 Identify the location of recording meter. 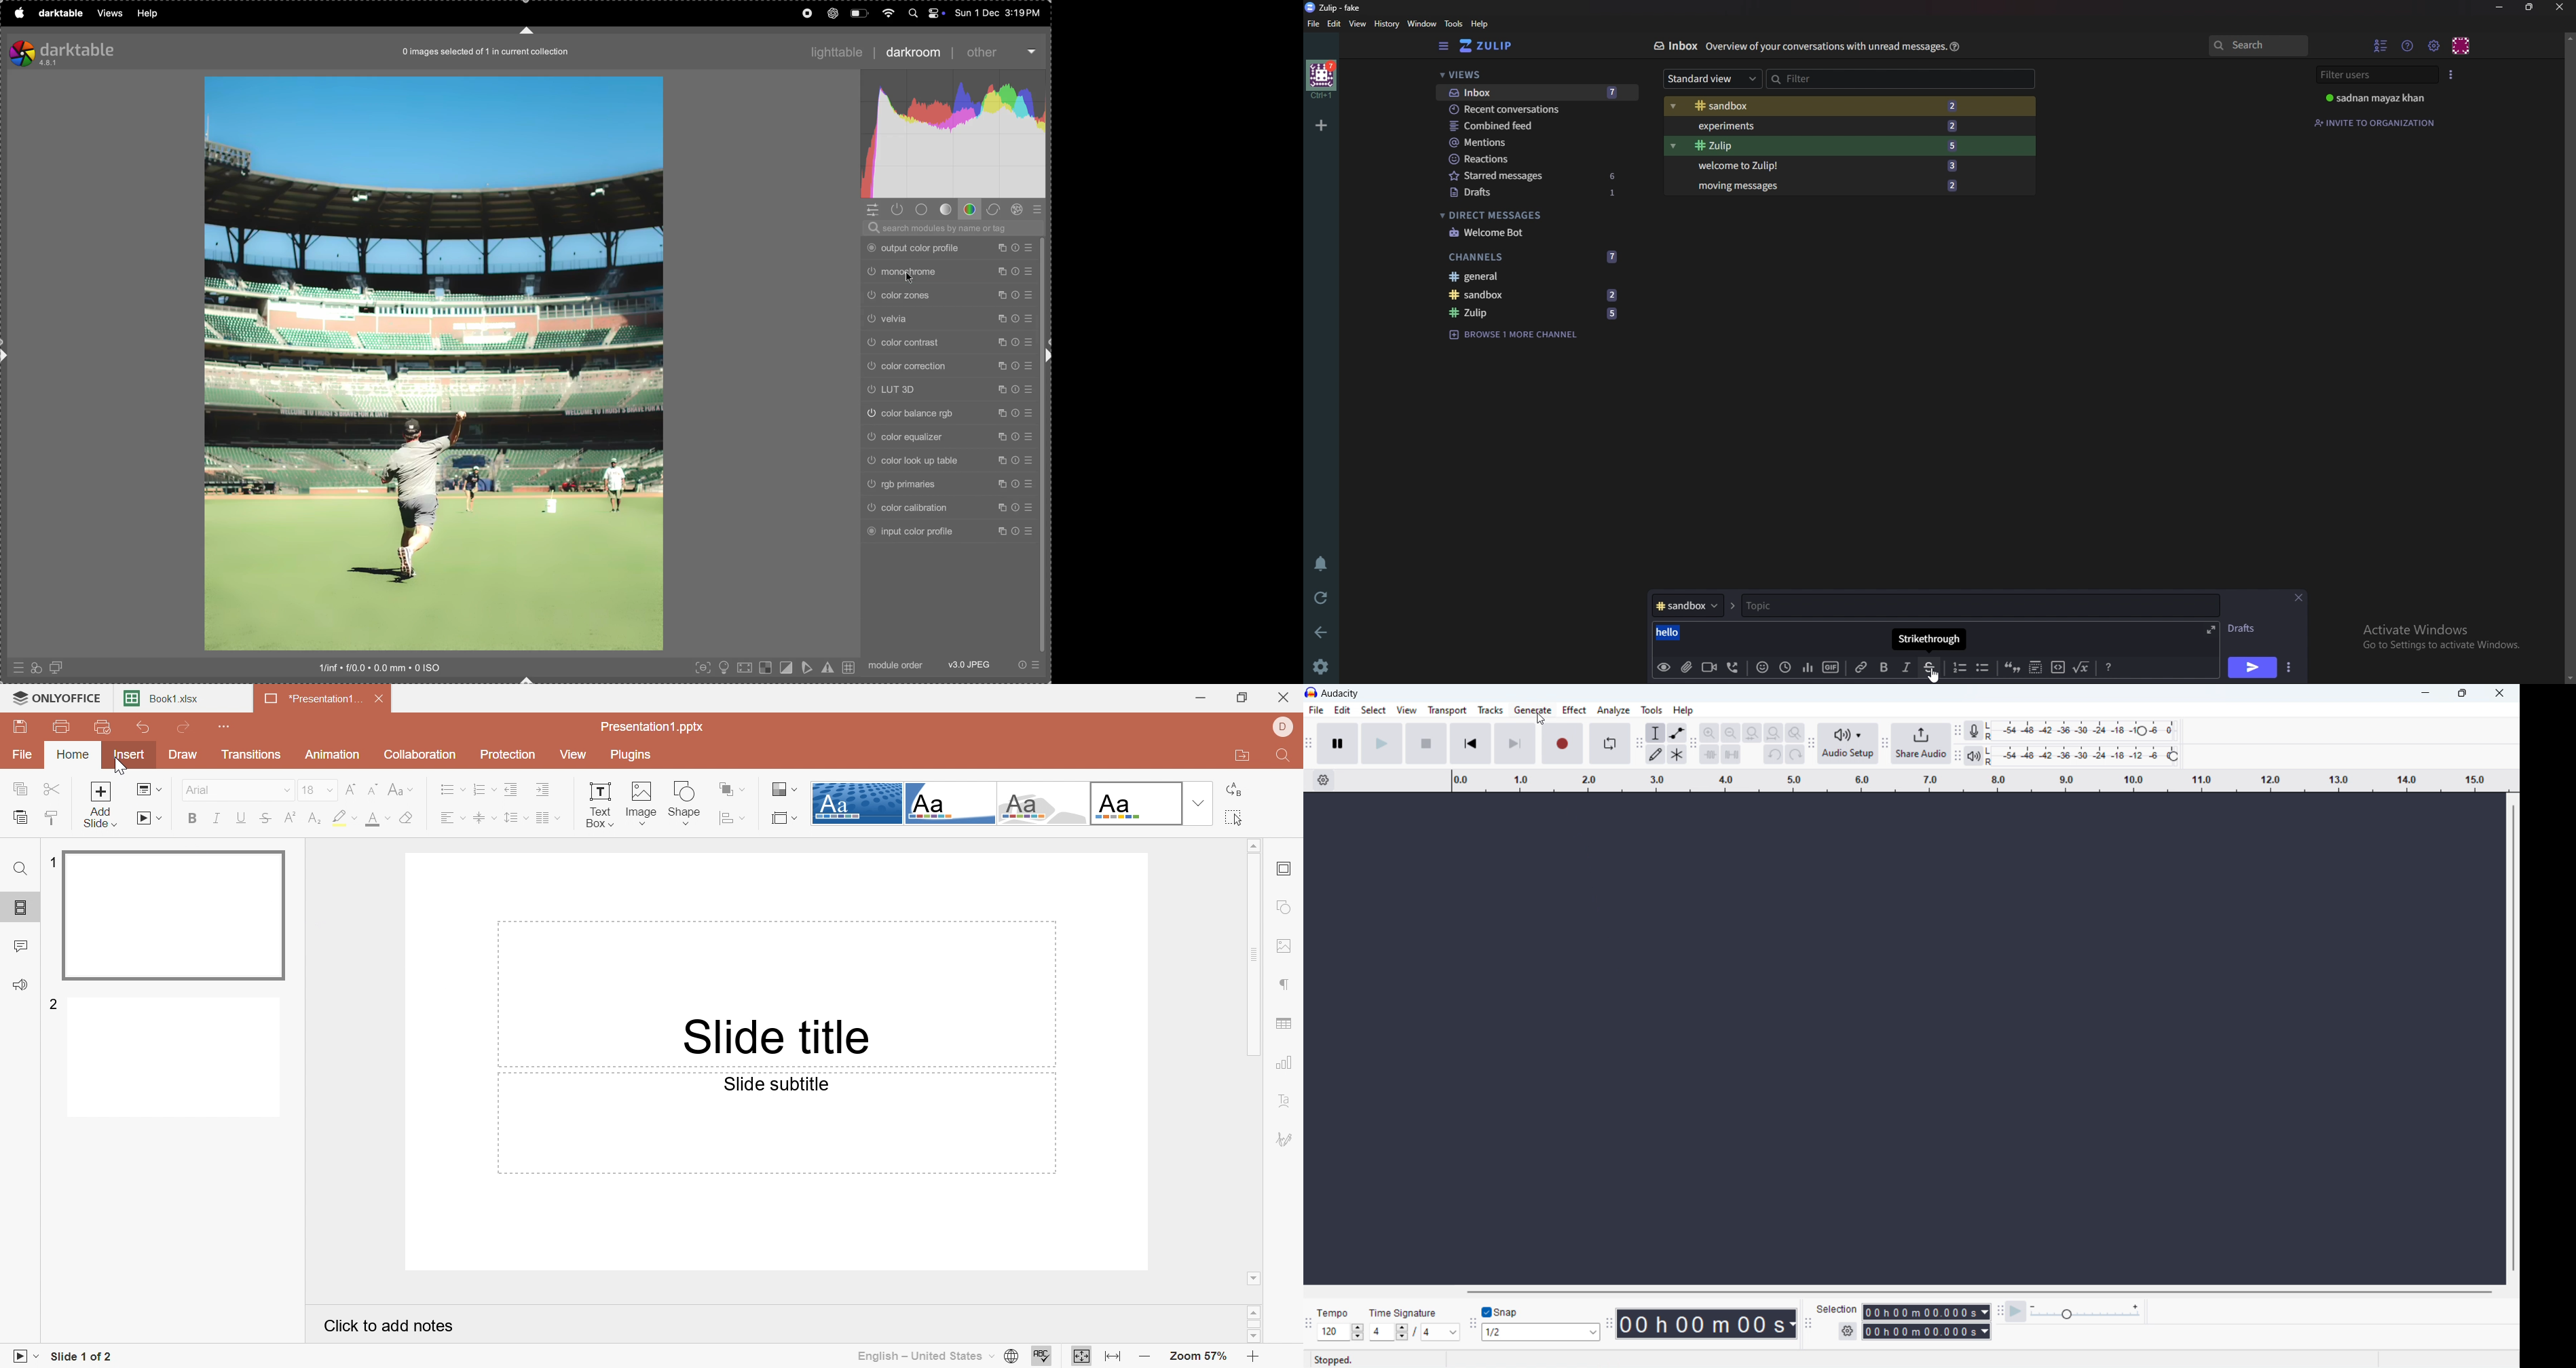
(1974, 731).